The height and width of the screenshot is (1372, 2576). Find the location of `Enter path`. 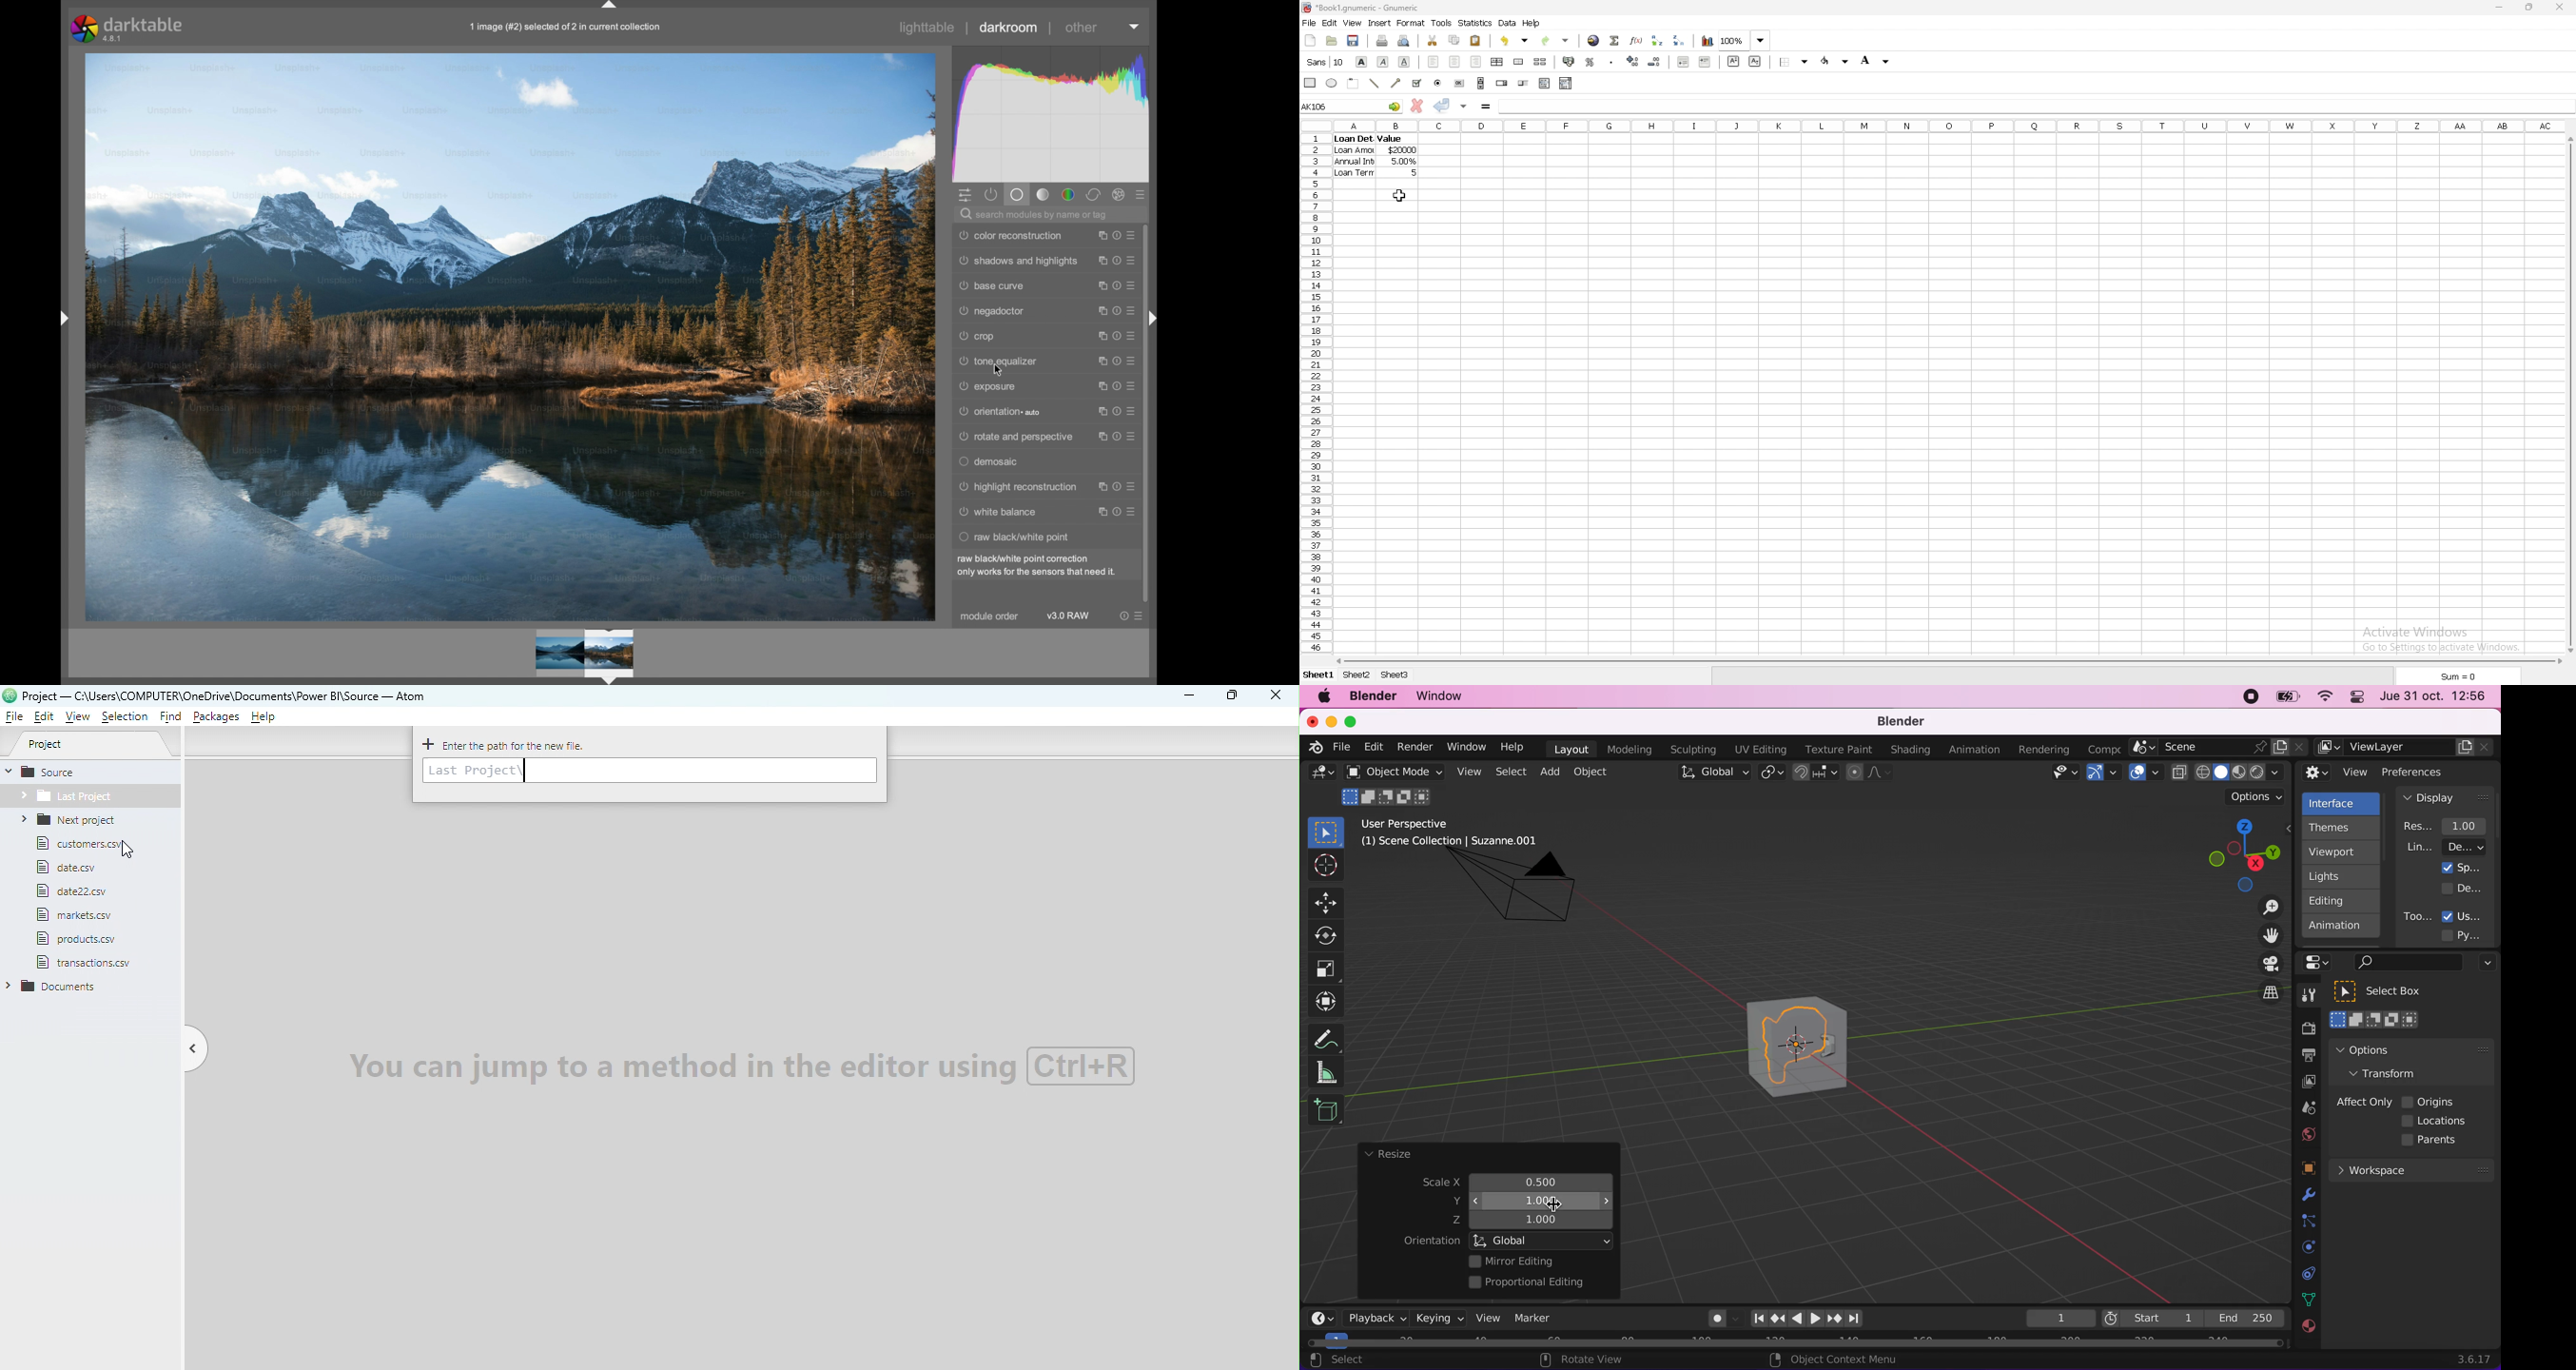

Enter path is located at coordinates (652, 772).